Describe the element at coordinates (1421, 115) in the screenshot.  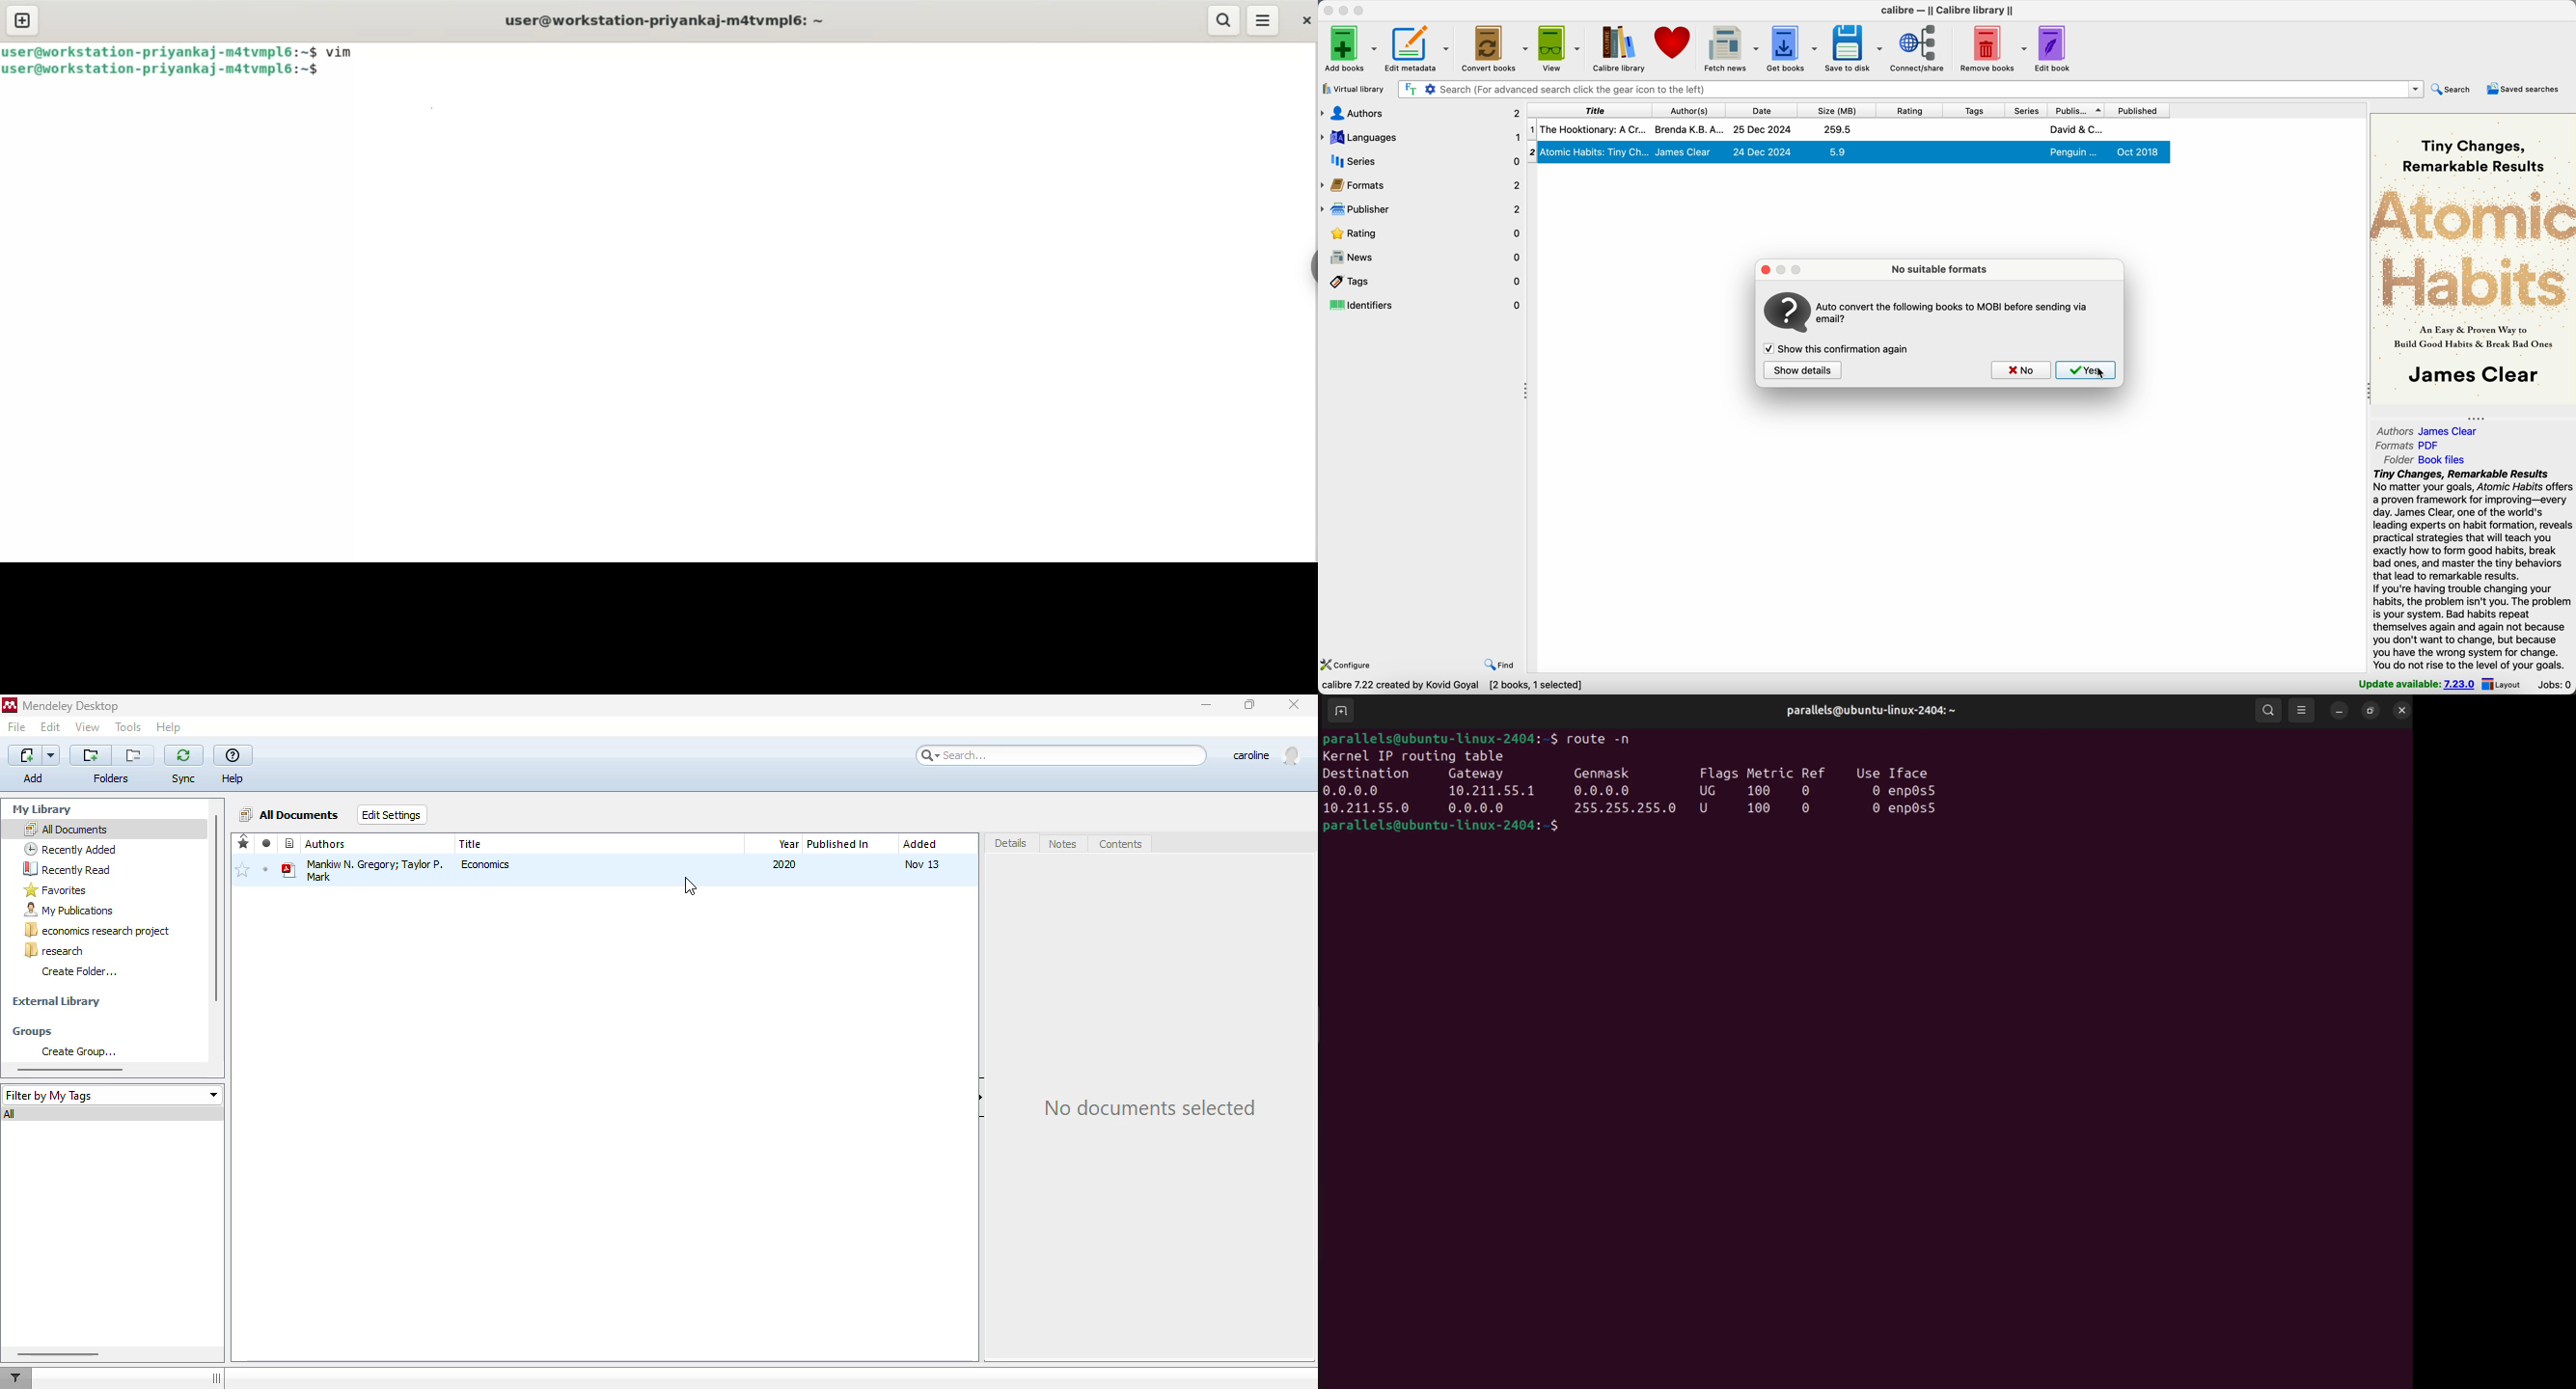
I see `authors` at that location.